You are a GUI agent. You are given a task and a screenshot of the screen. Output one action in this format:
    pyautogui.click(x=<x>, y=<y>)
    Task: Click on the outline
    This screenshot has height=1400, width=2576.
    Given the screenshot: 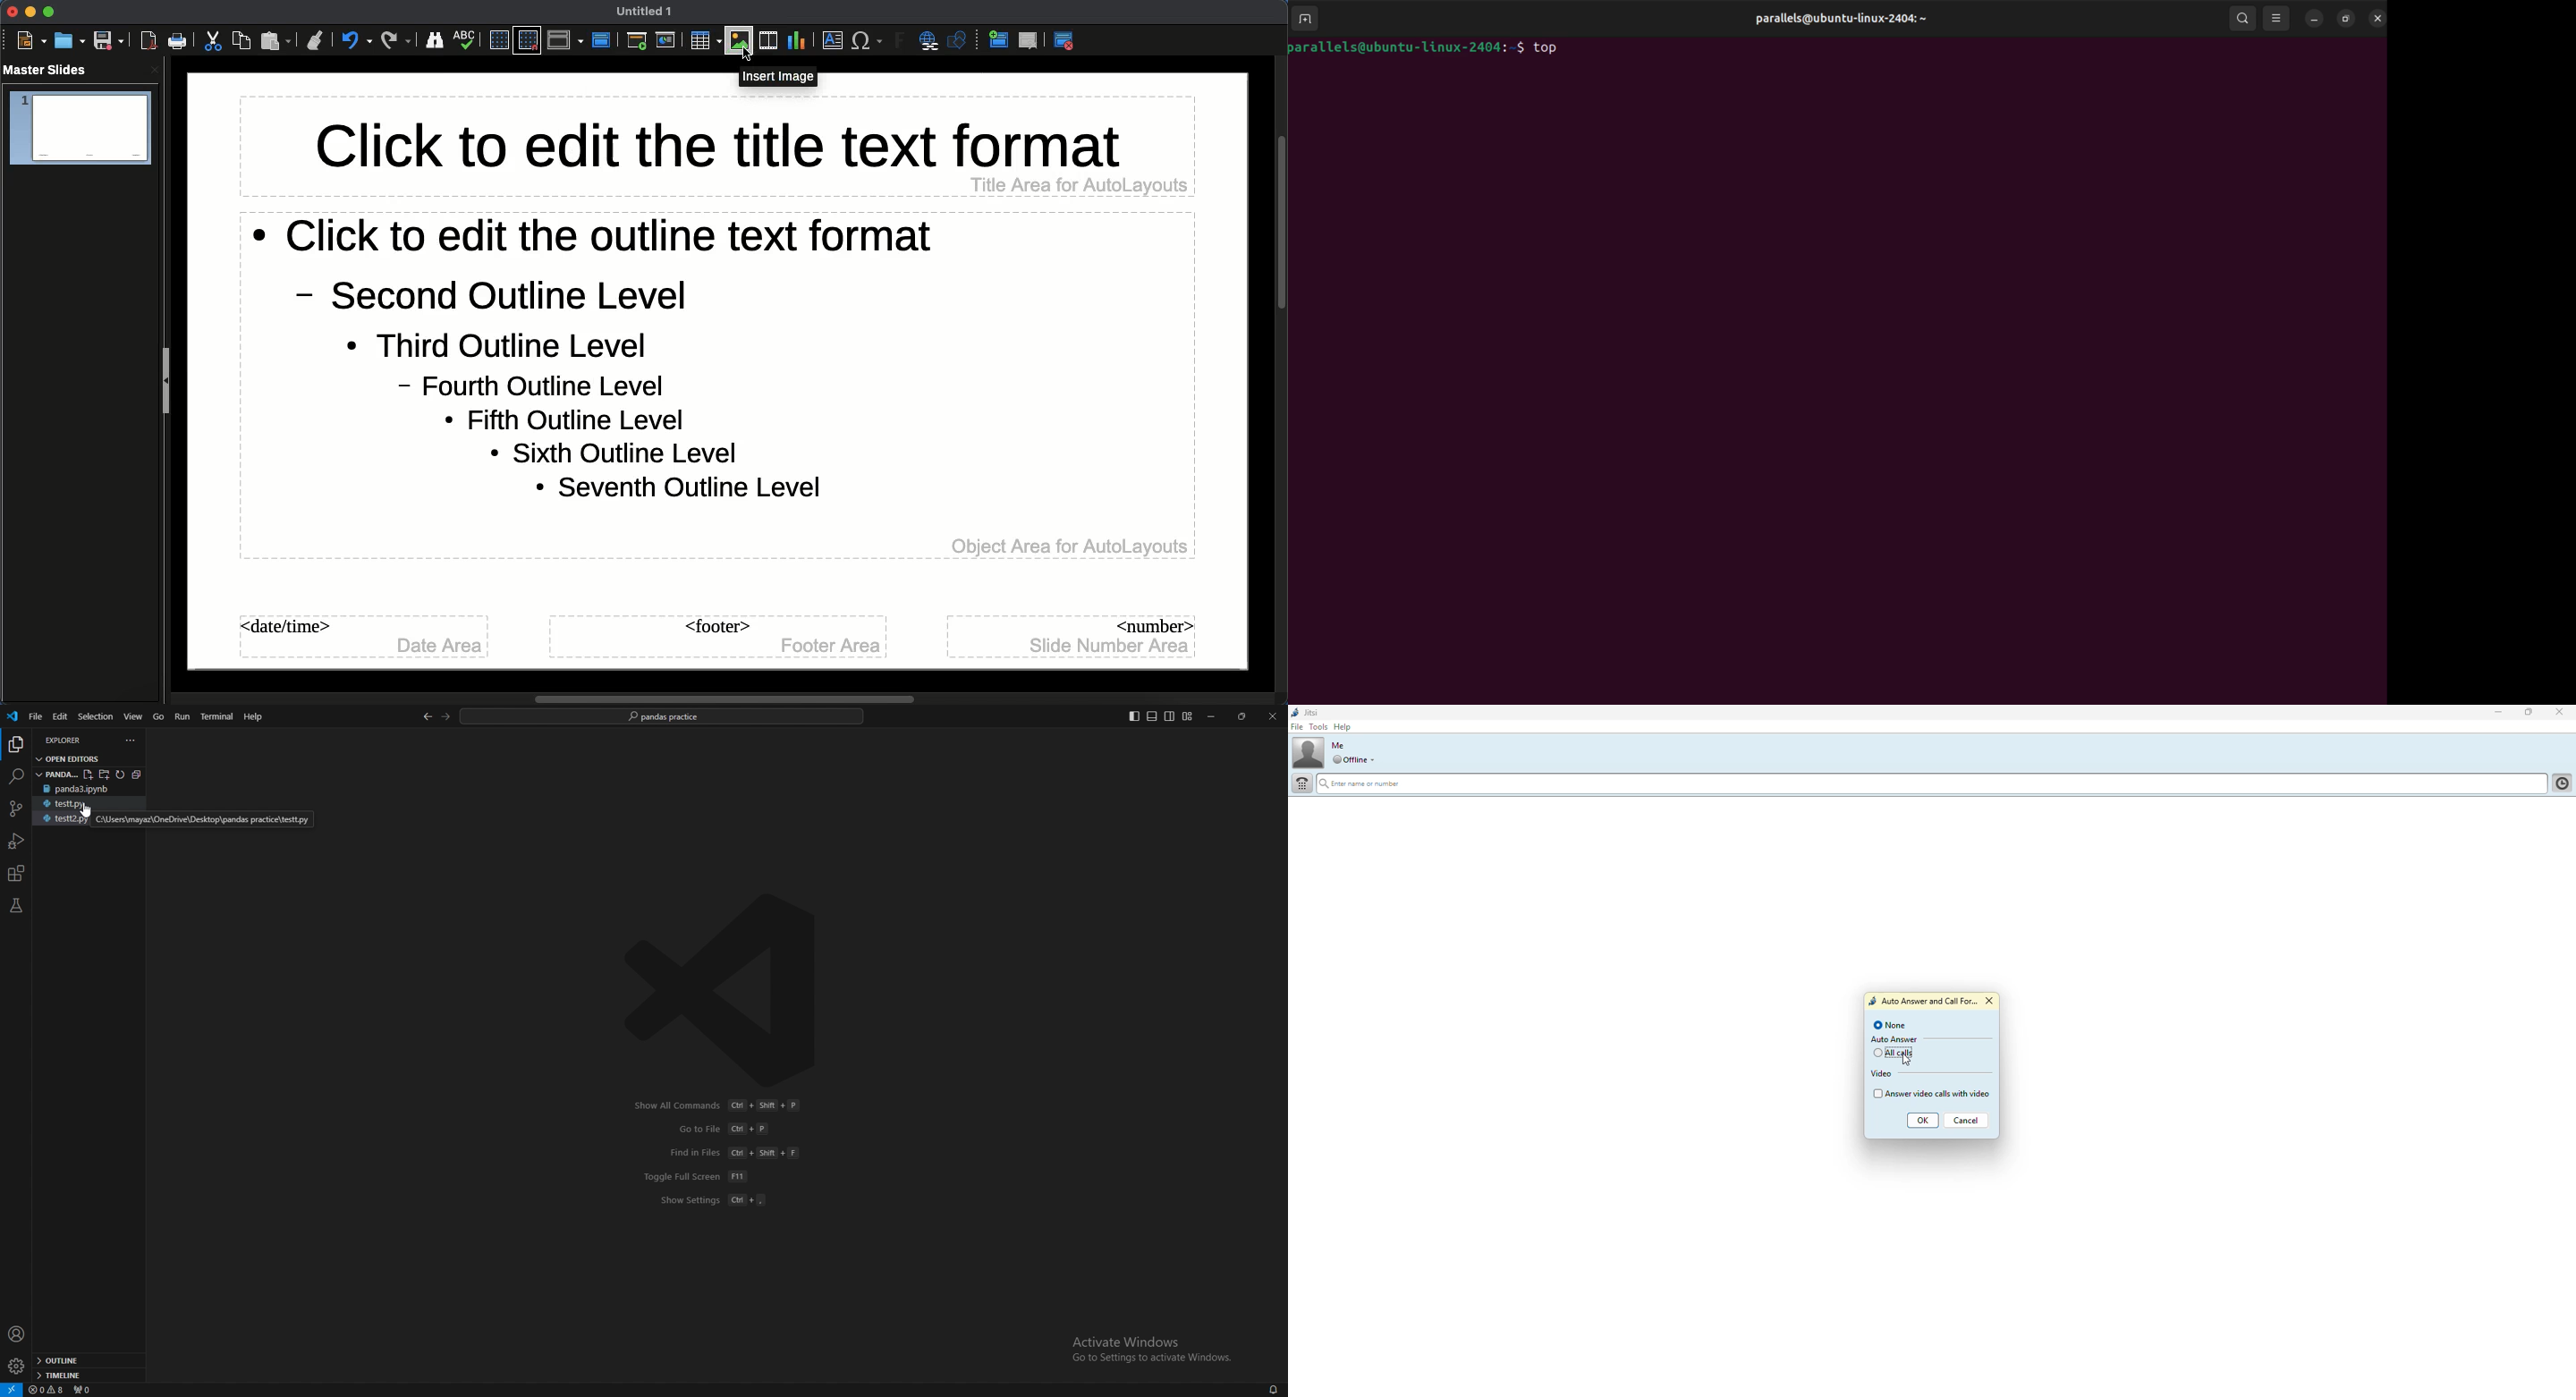 What is the action you would take?
    pyautogui.click(x=86, y=1361)
    